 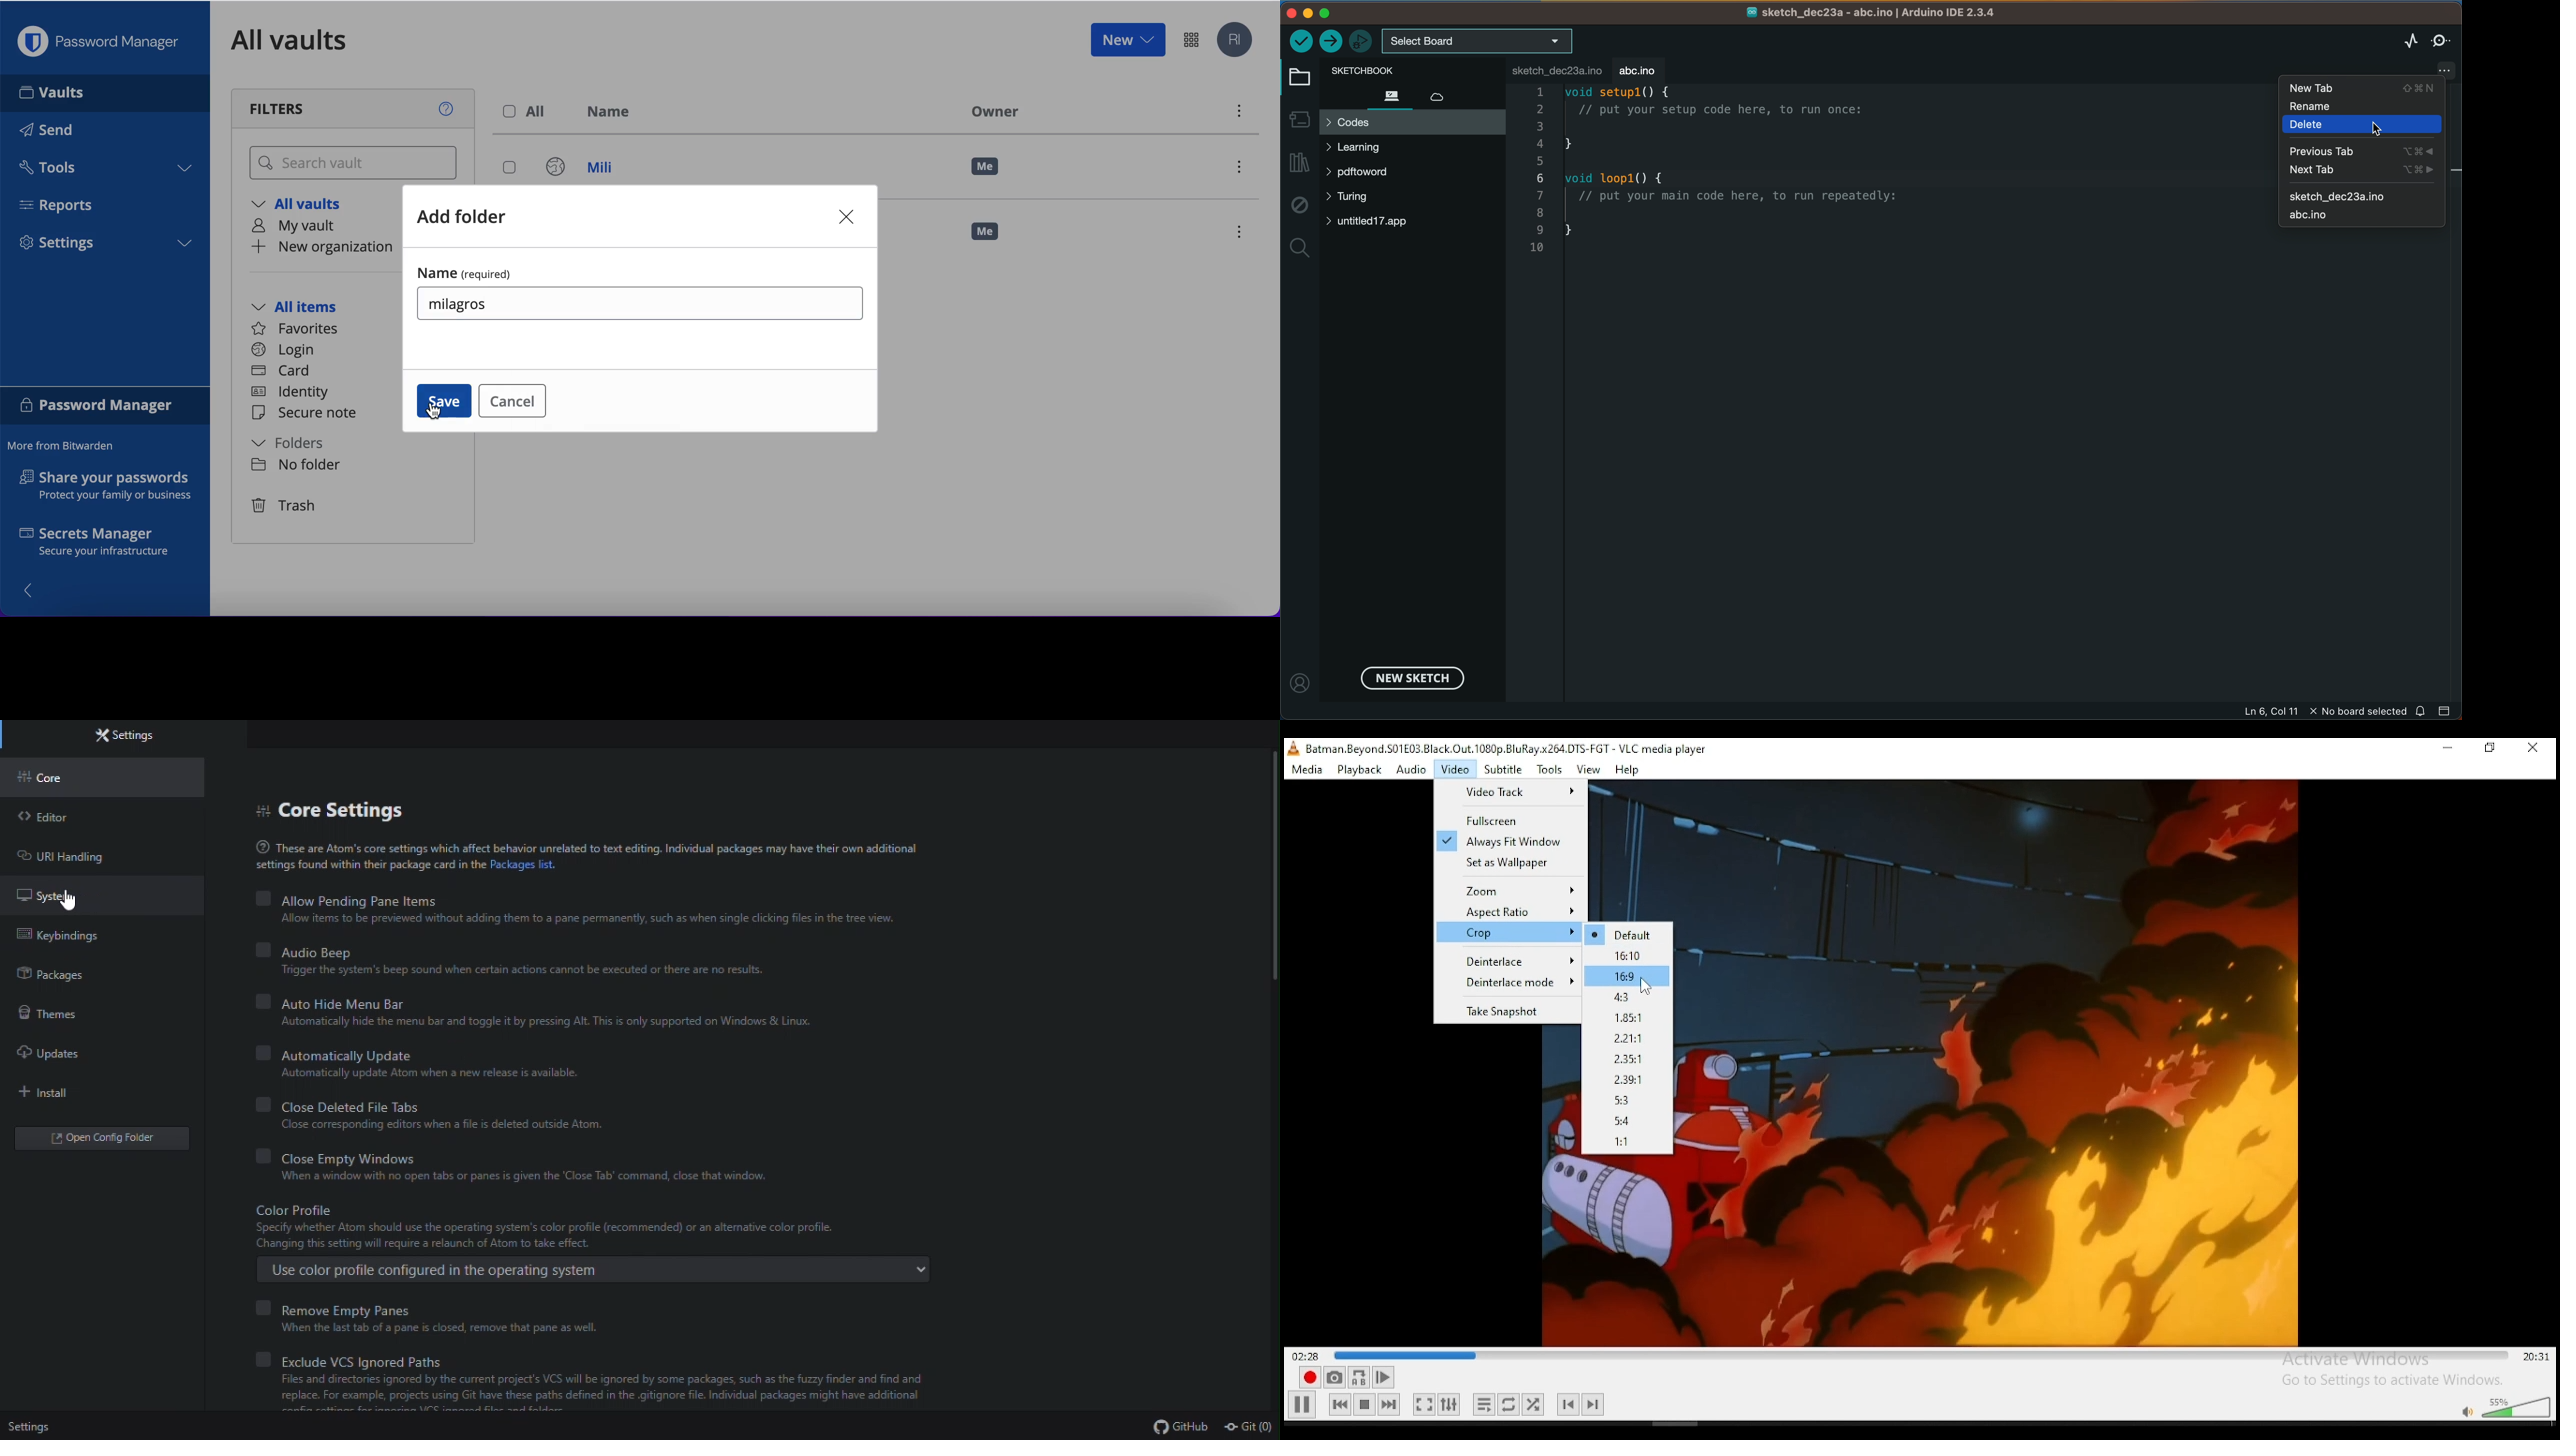 What do you see at coordinates (1509, 792) in the screenshot?
I see `Video Track` at bounding box center [1509, 792].